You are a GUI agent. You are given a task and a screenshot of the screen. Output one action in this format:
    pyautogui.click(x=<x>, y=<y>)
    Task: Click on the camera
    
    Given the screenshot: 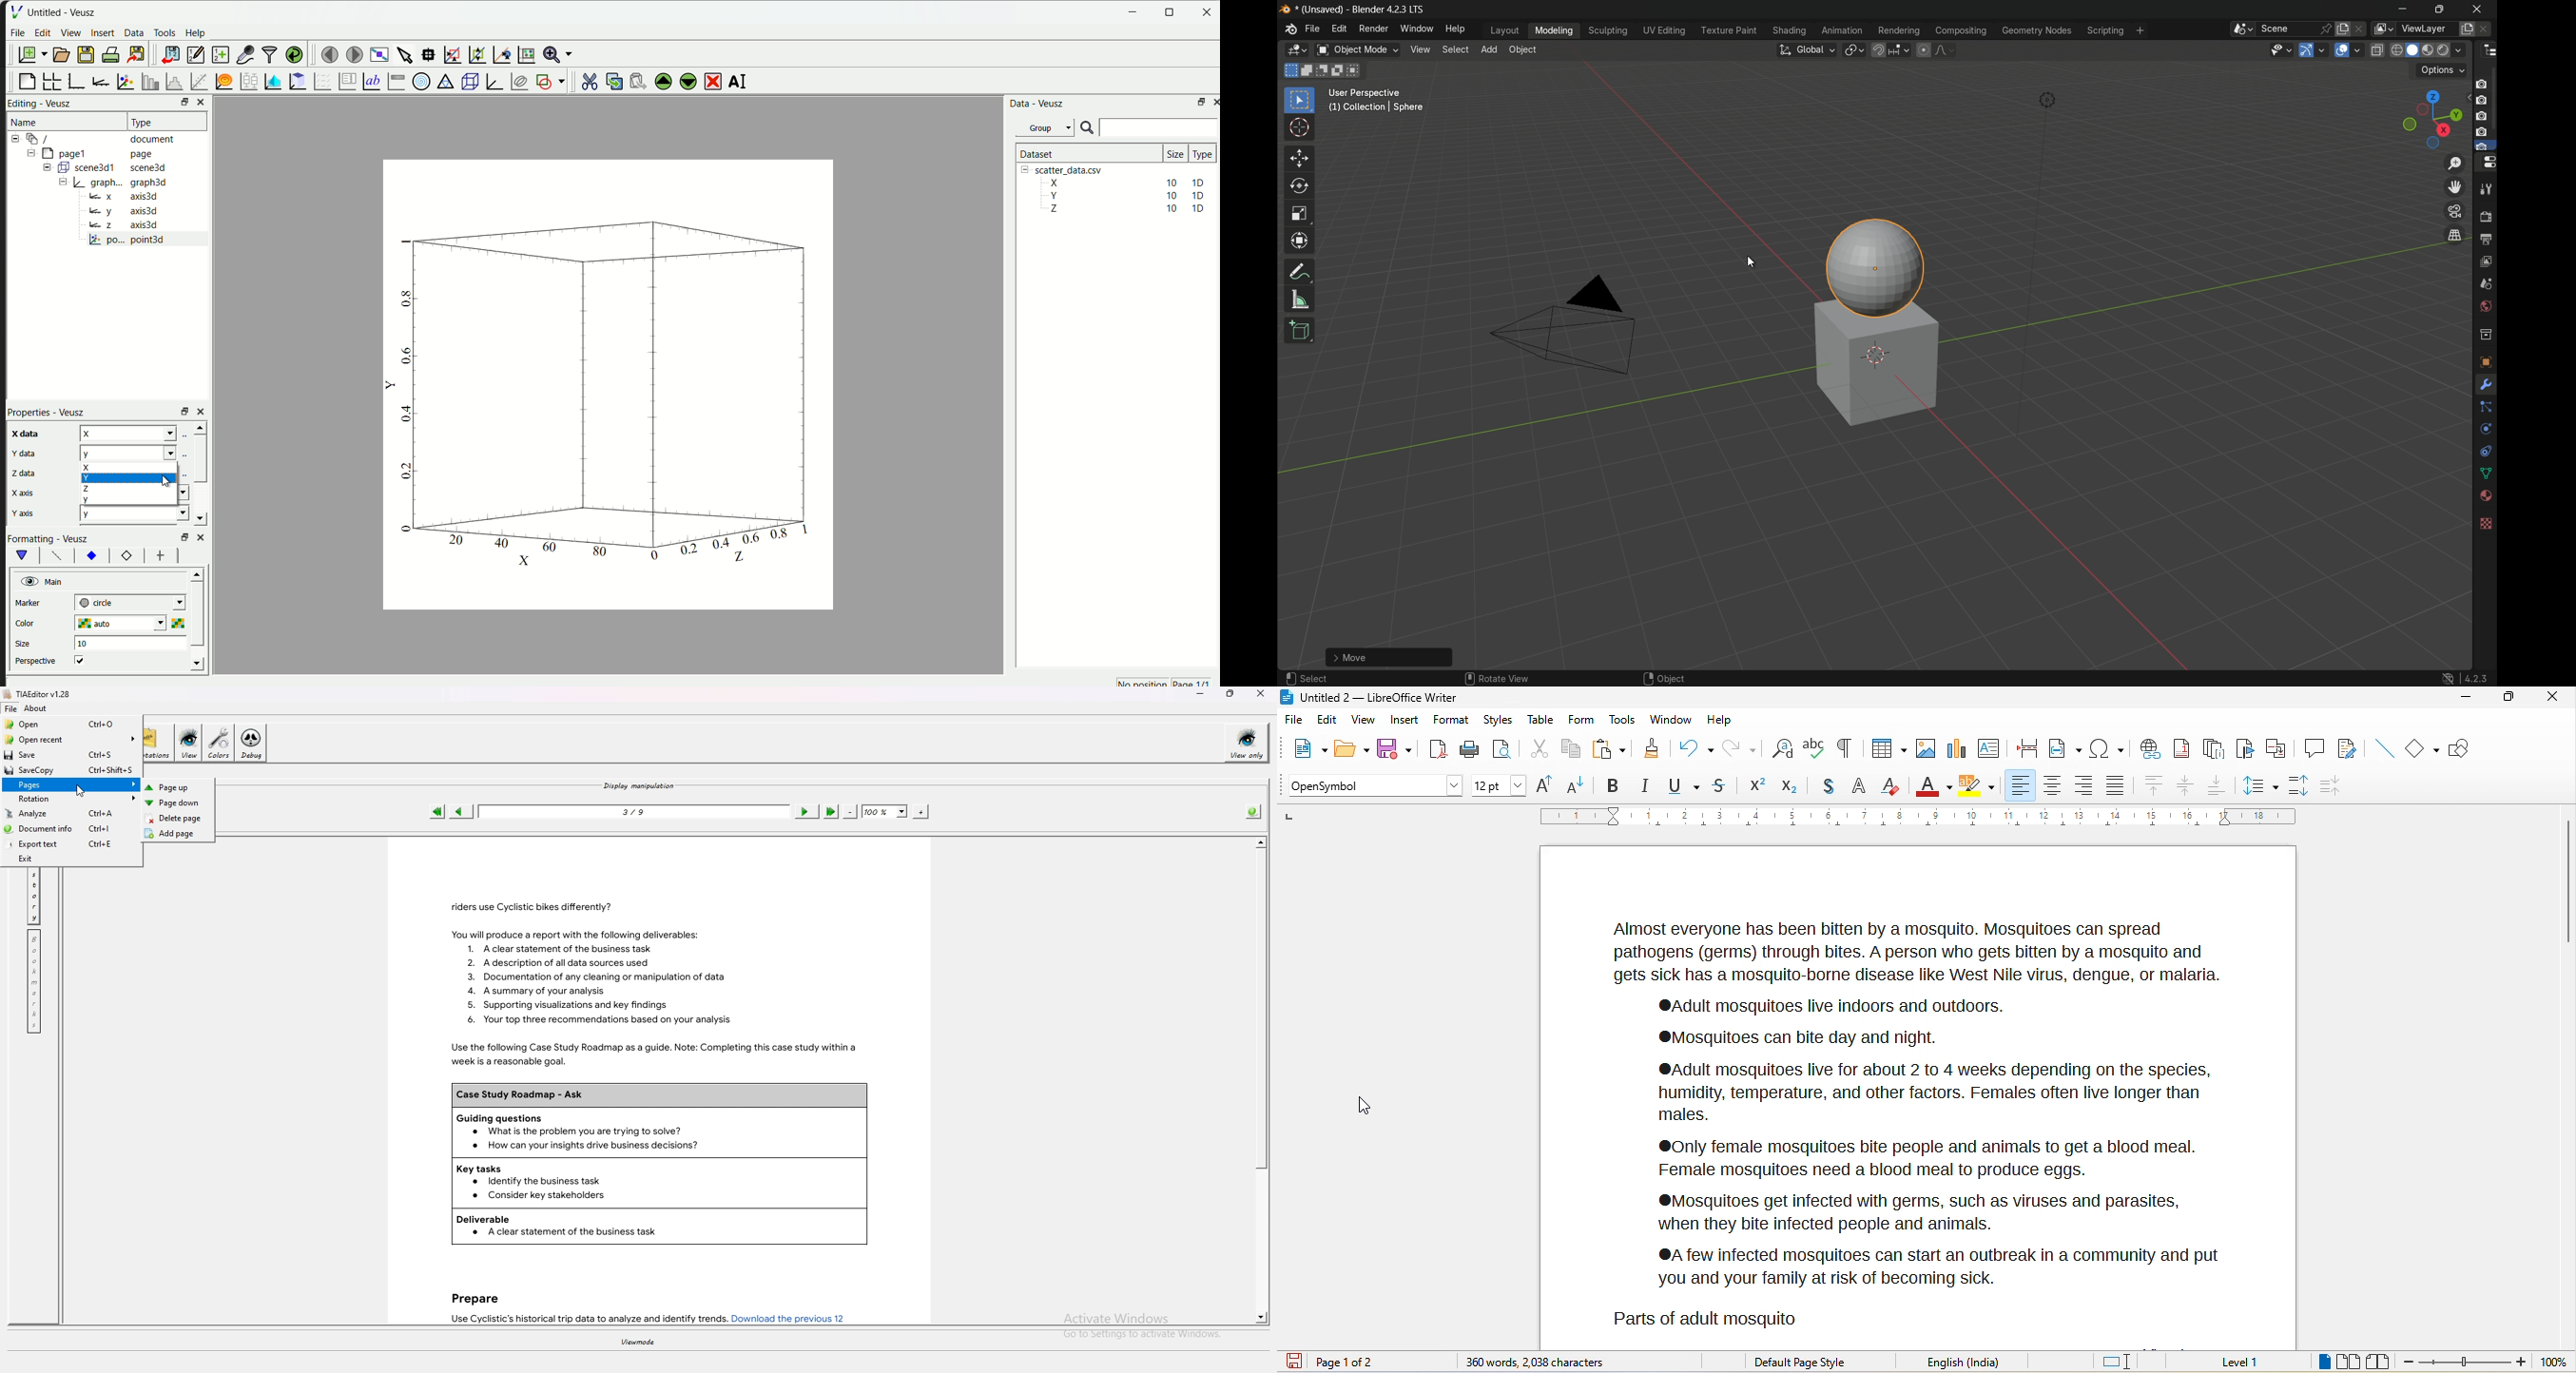 What is the action you would take?
    pyautogui.click(x=2485, y=112)
    